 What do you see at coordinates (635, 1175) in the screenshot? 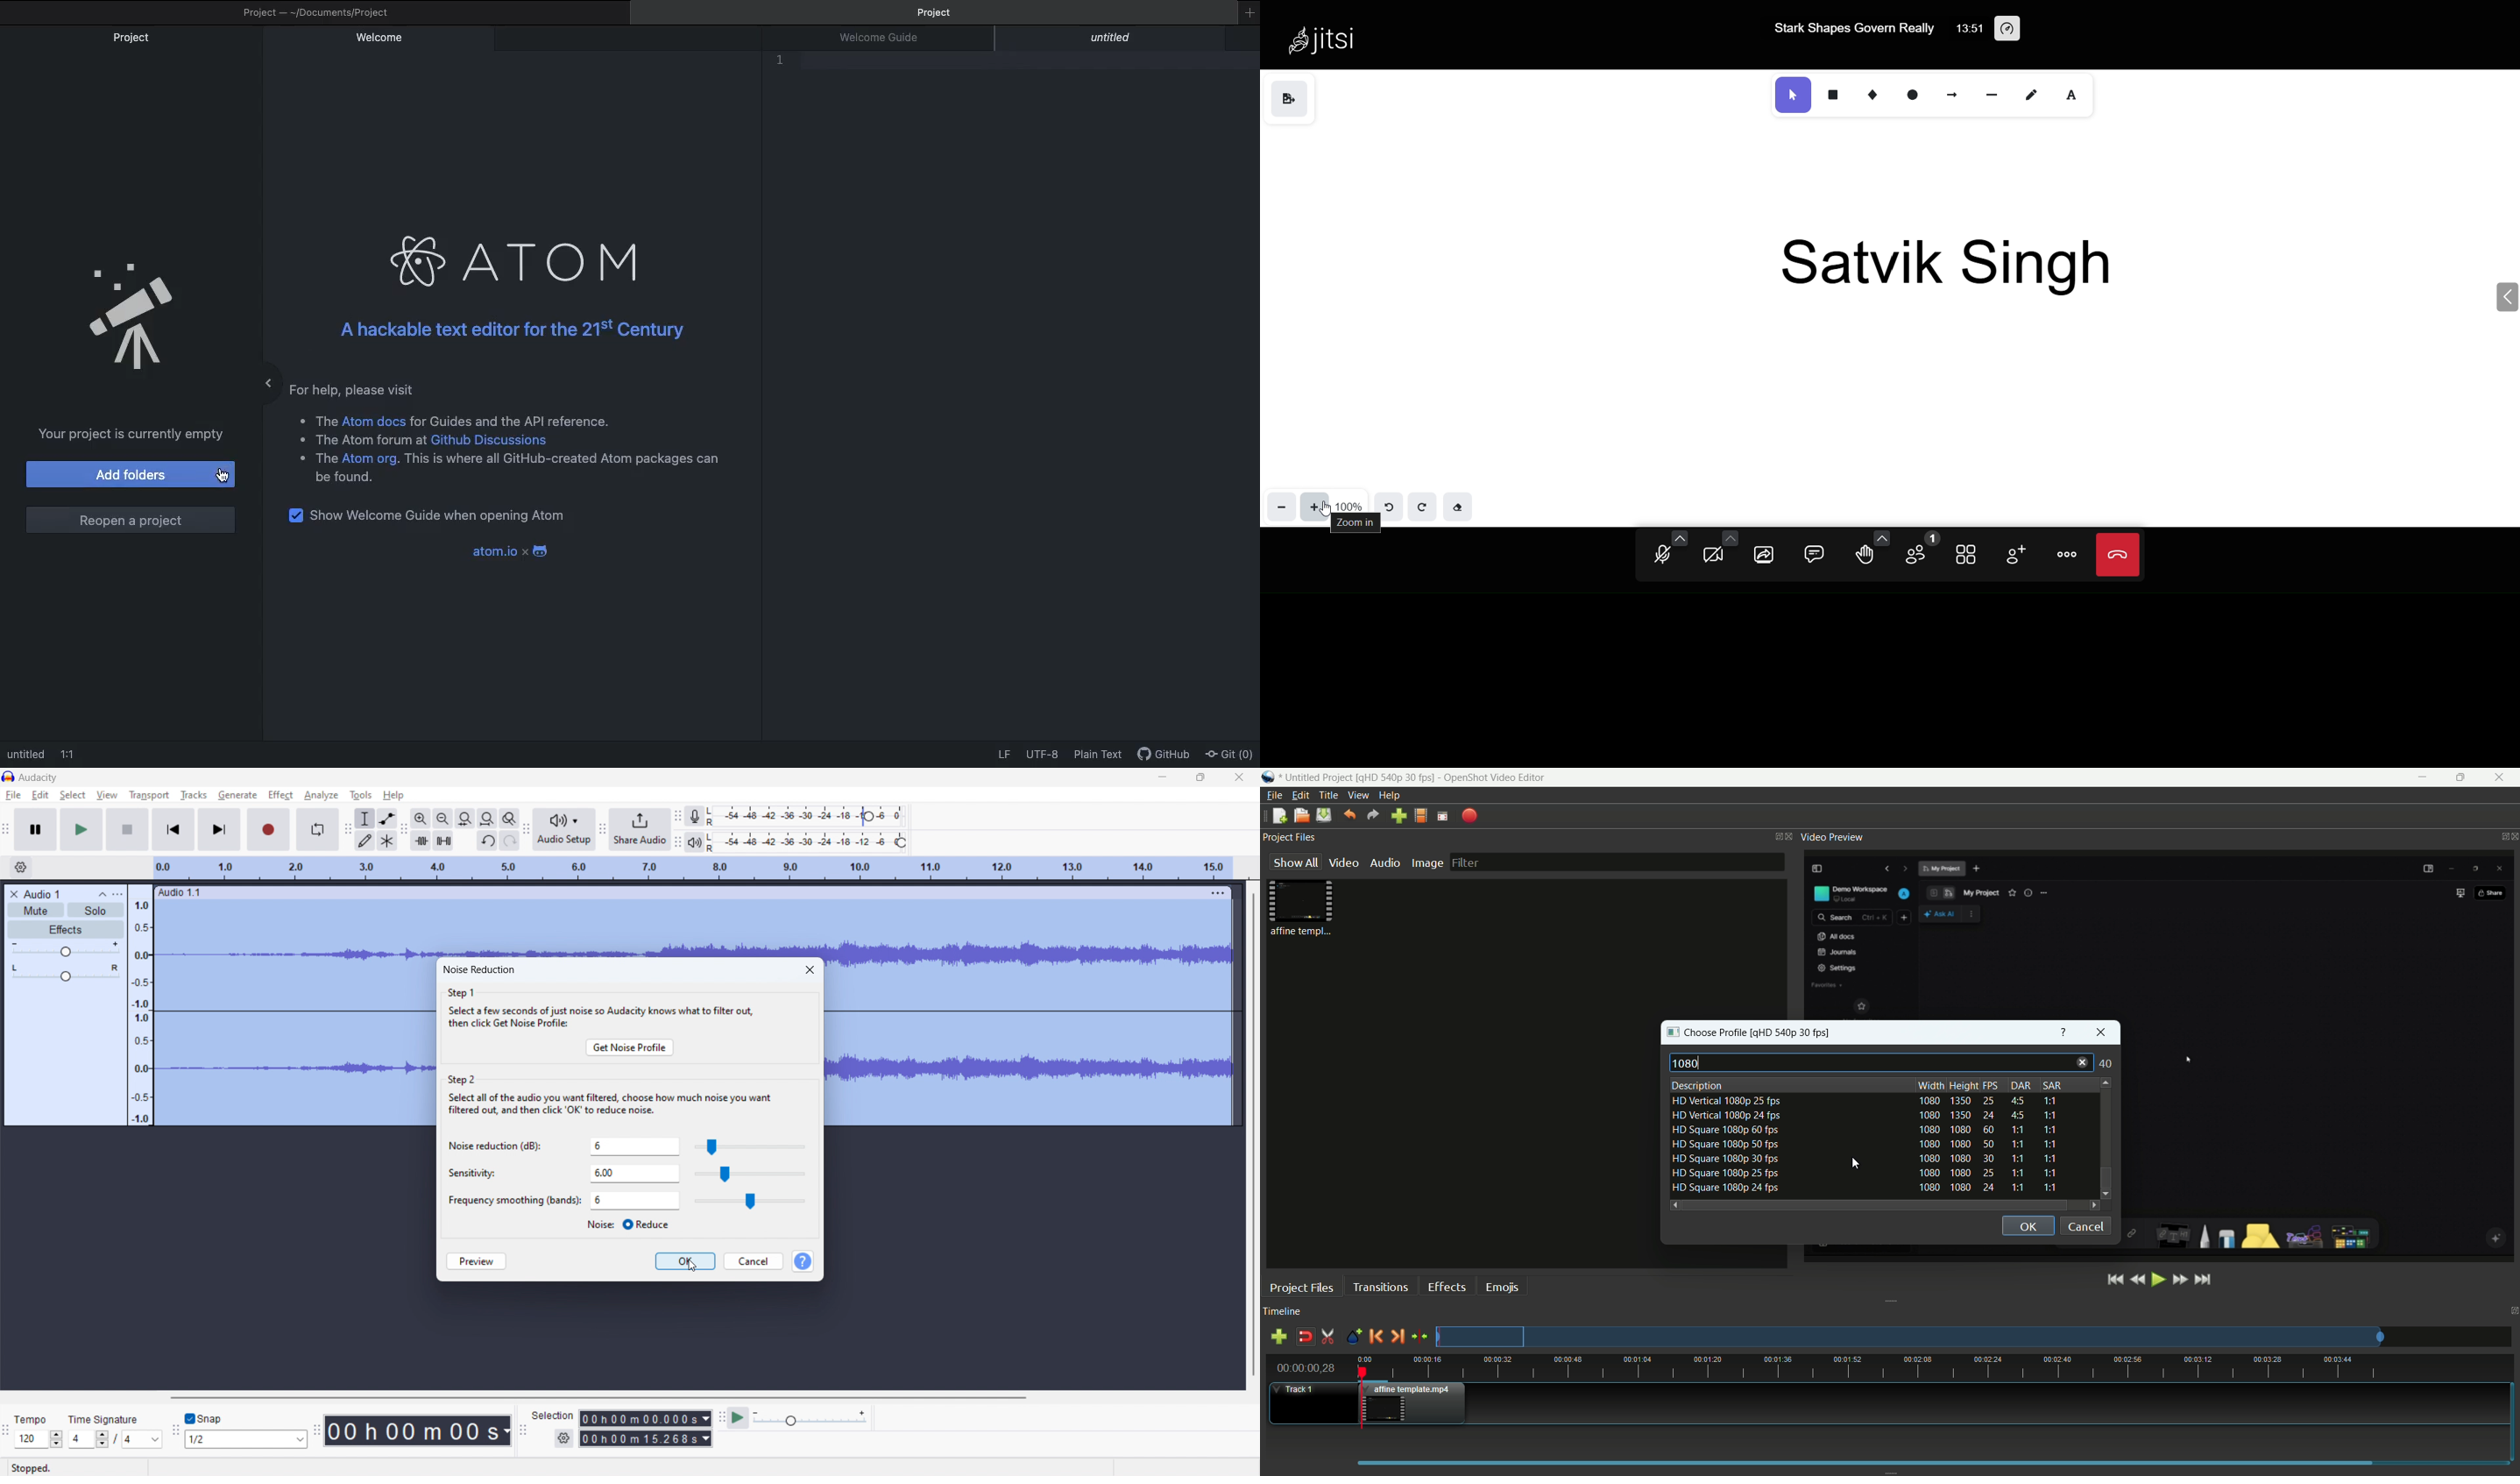
I see `set sensitivity` at bounding box center [635, 1175].